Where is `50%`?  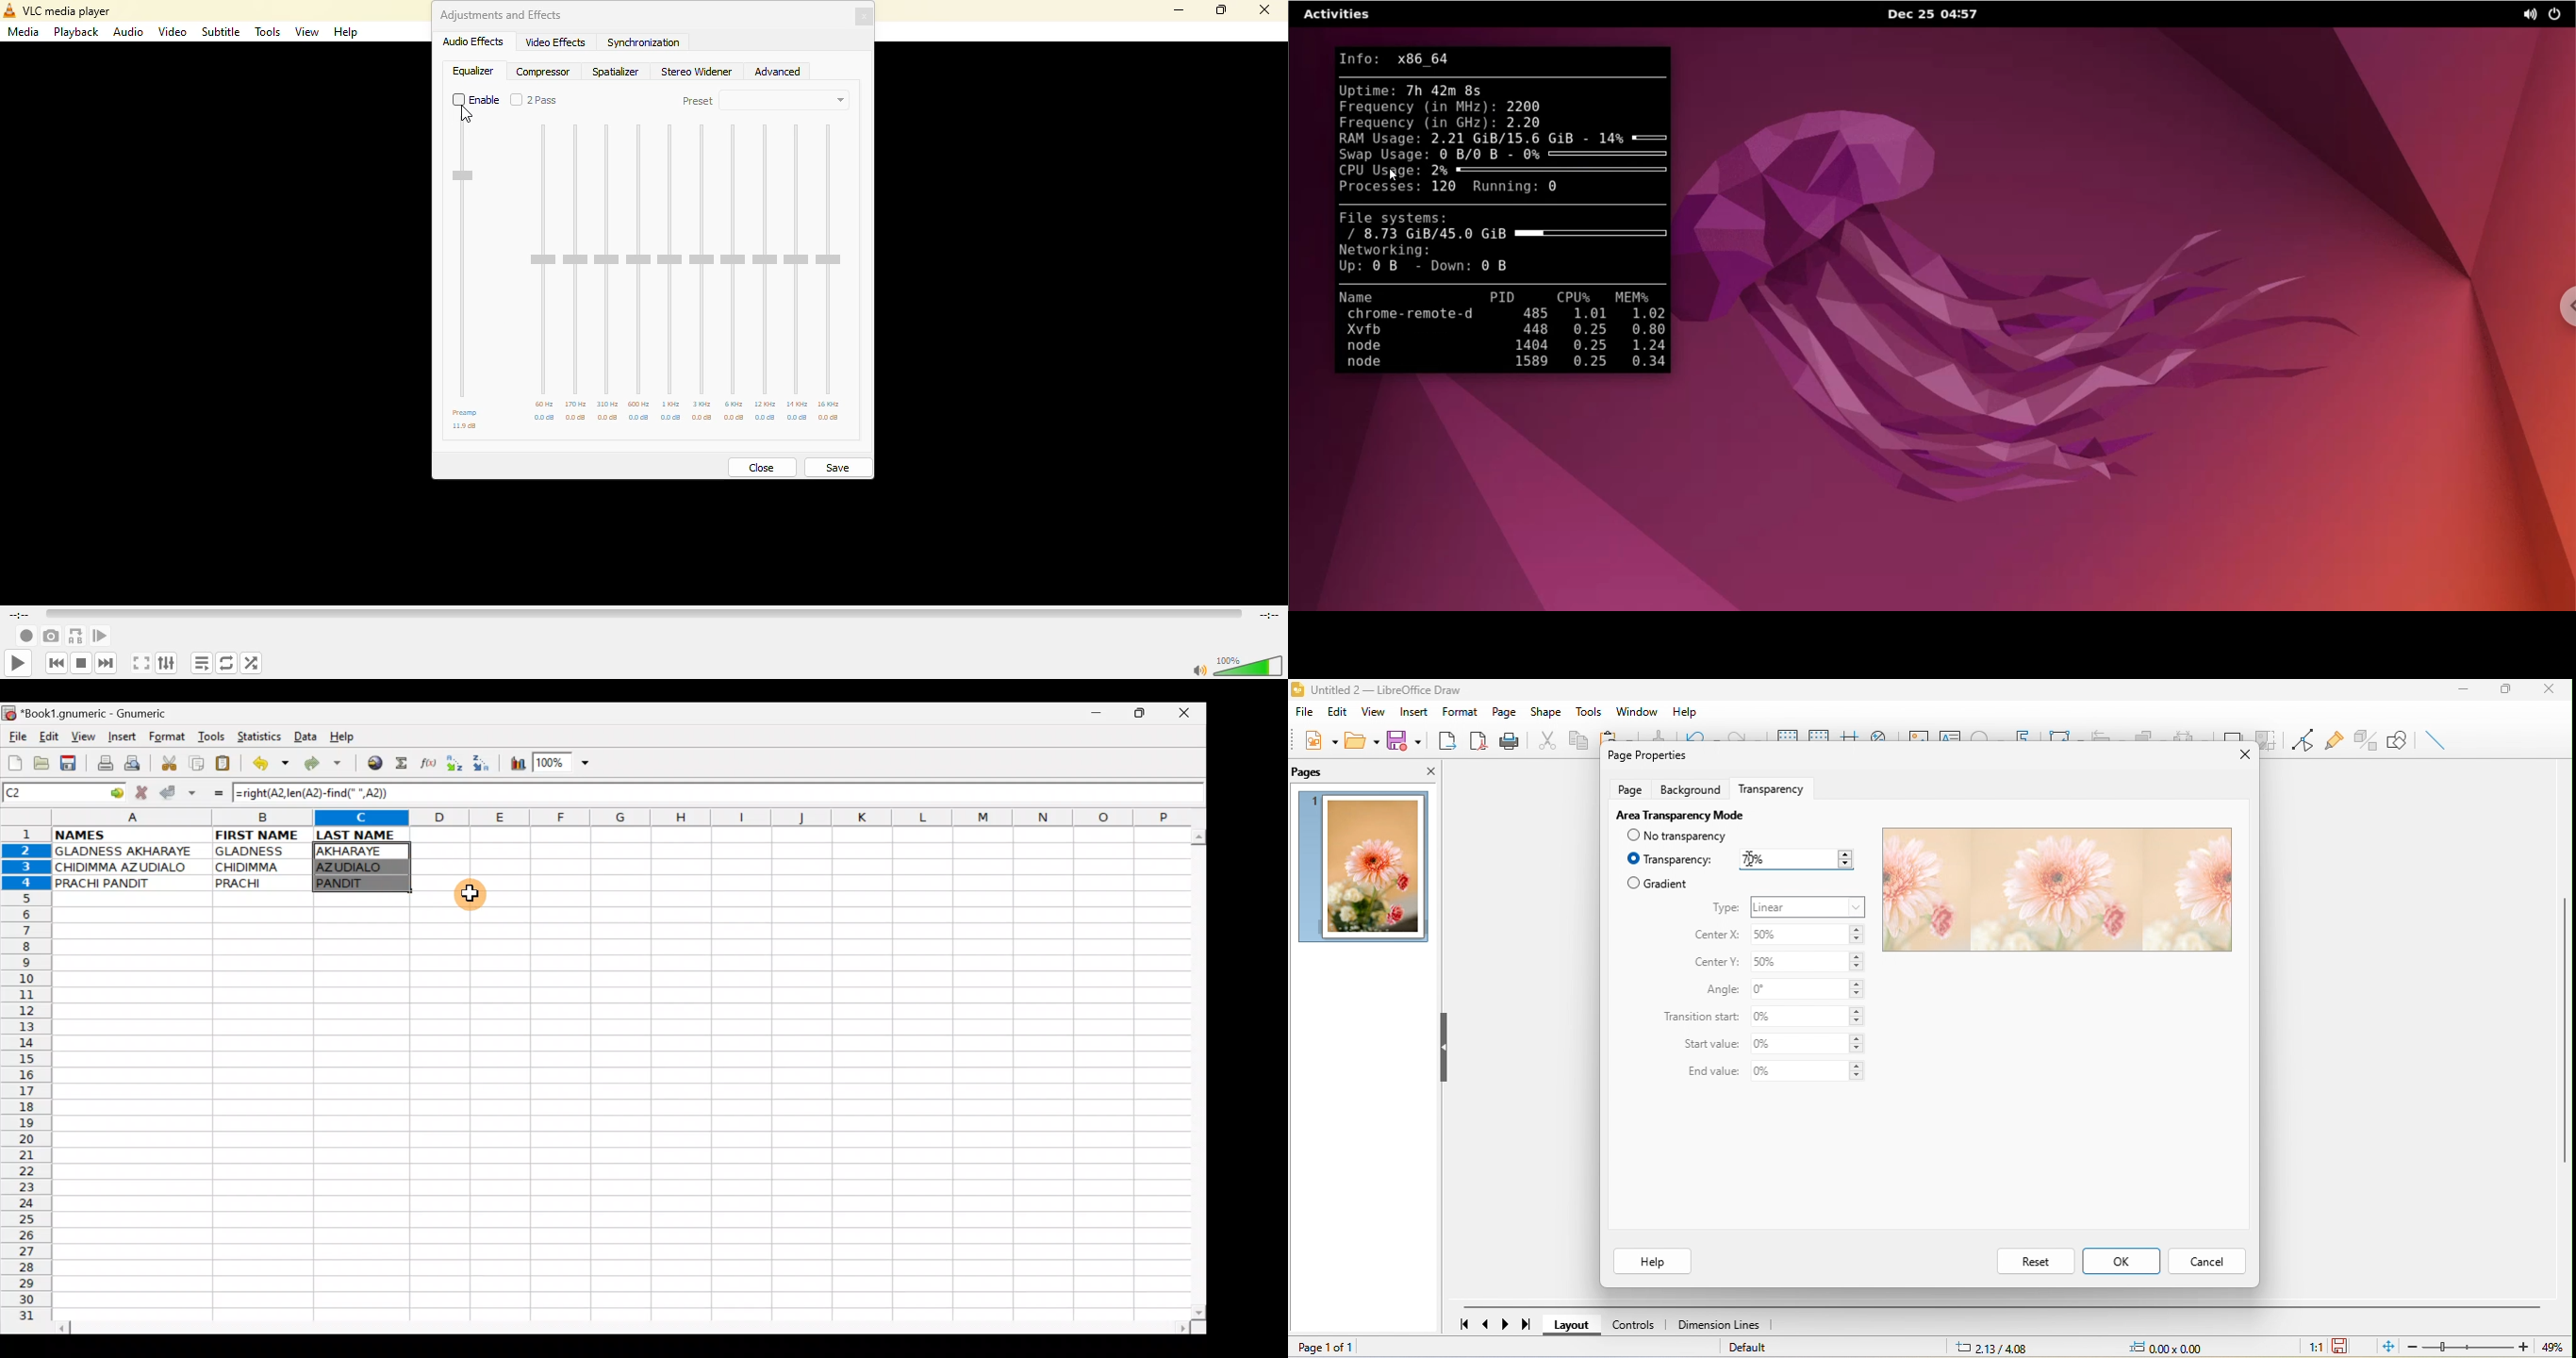 50% is located at coordinates (1810, 936).